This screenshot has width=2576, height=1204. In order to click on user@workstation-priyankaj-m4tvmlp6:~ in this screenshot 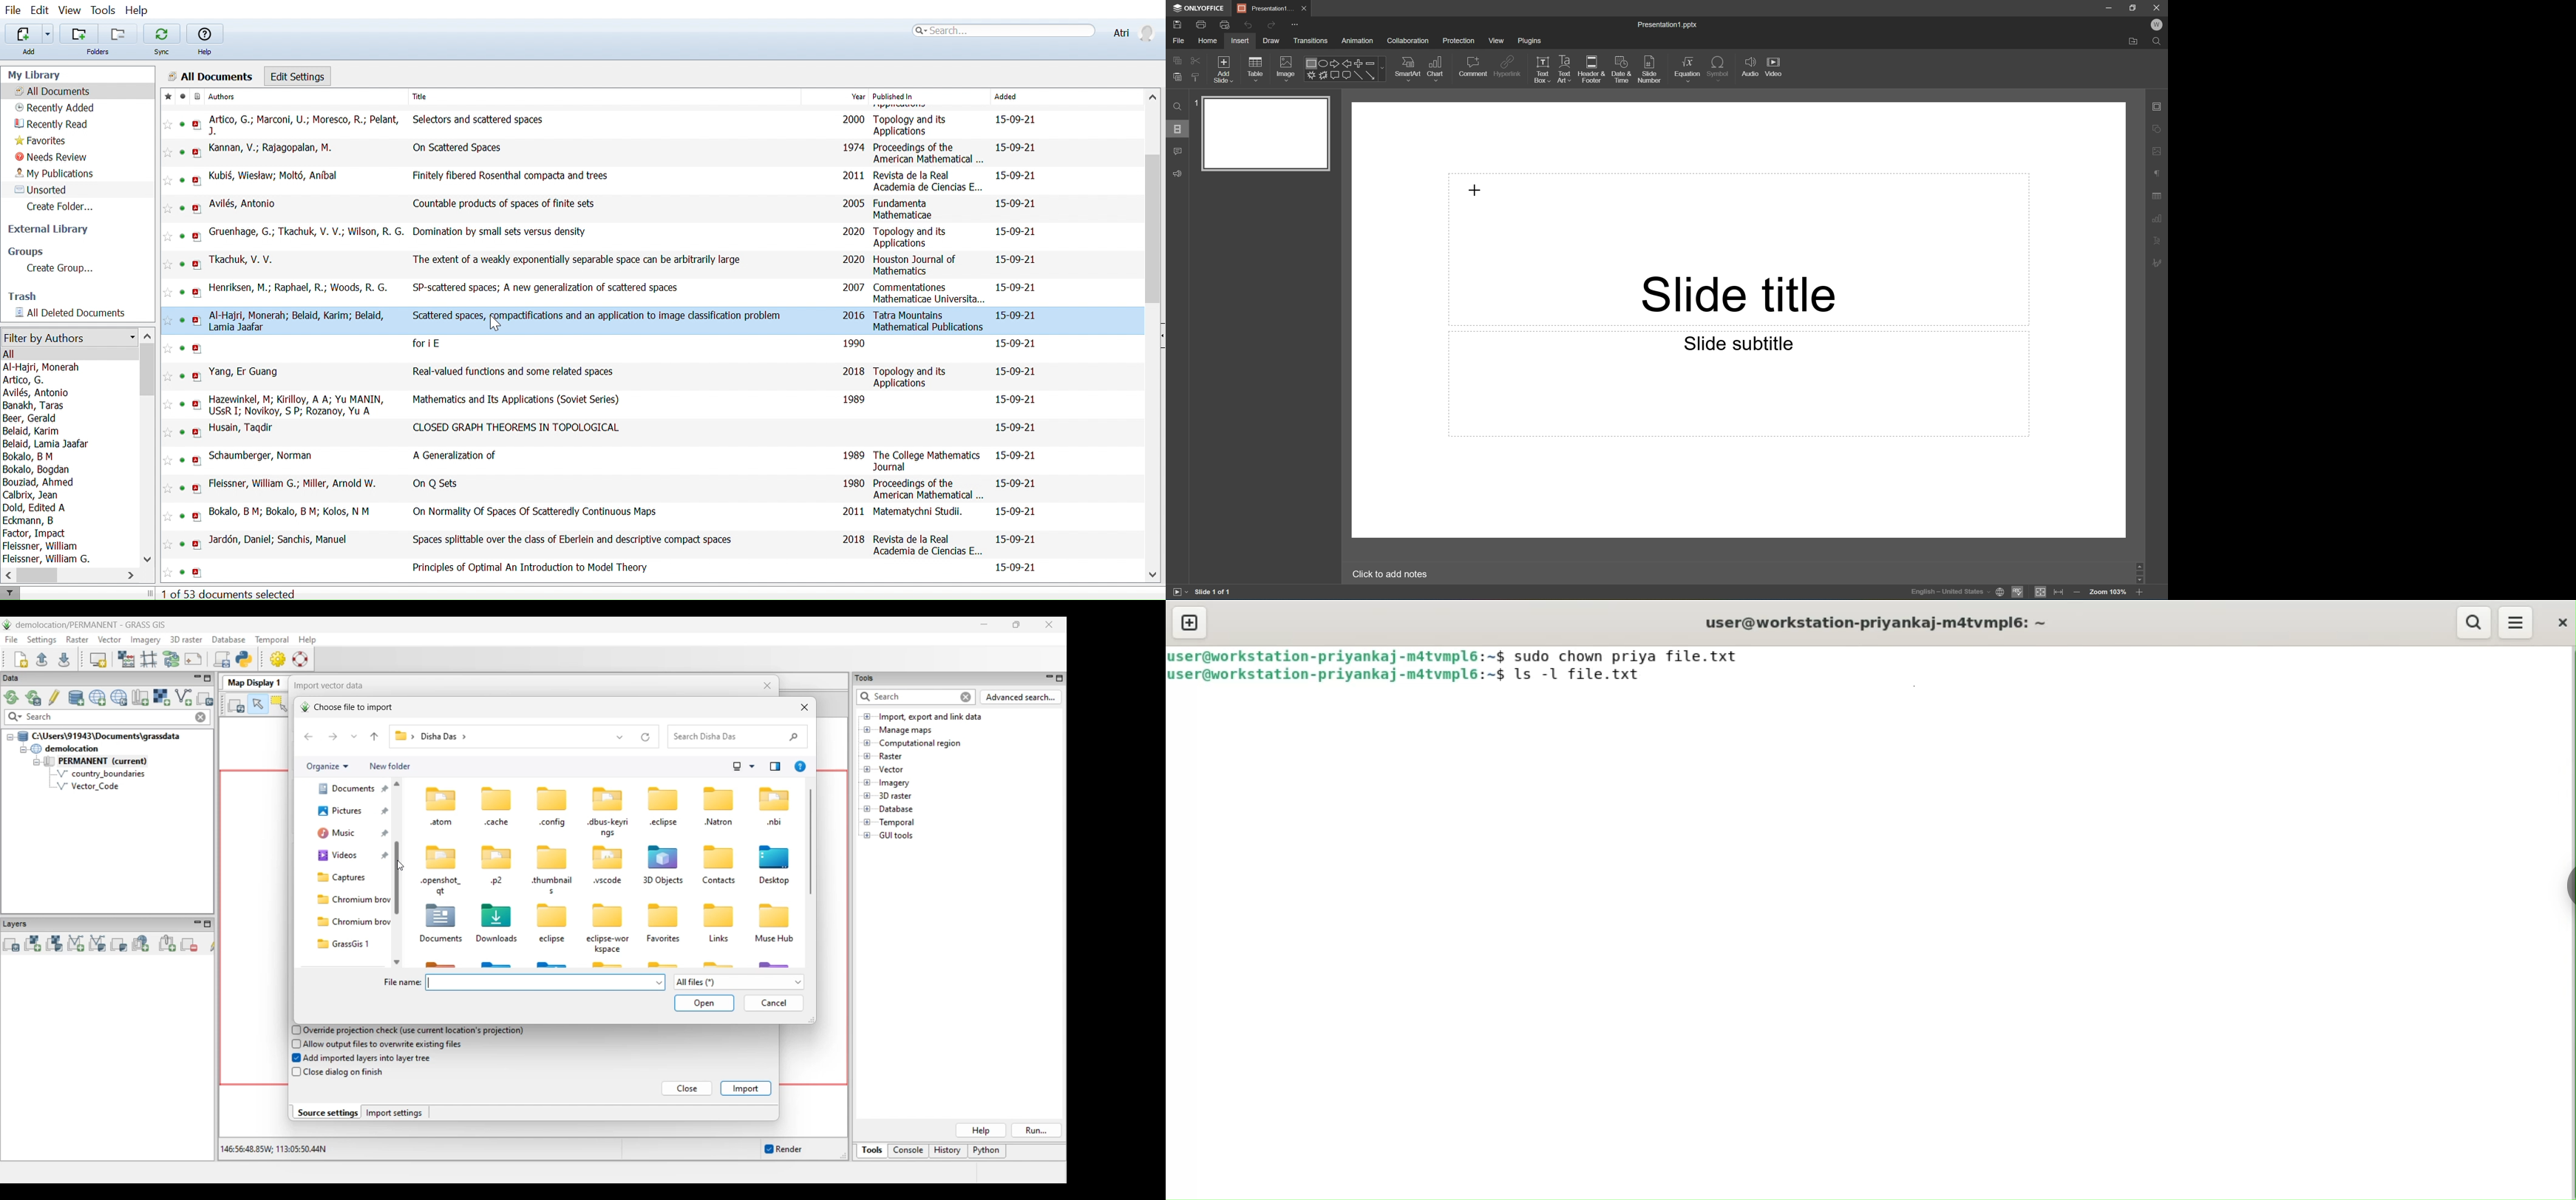, I will do `click(1874, 622)`.